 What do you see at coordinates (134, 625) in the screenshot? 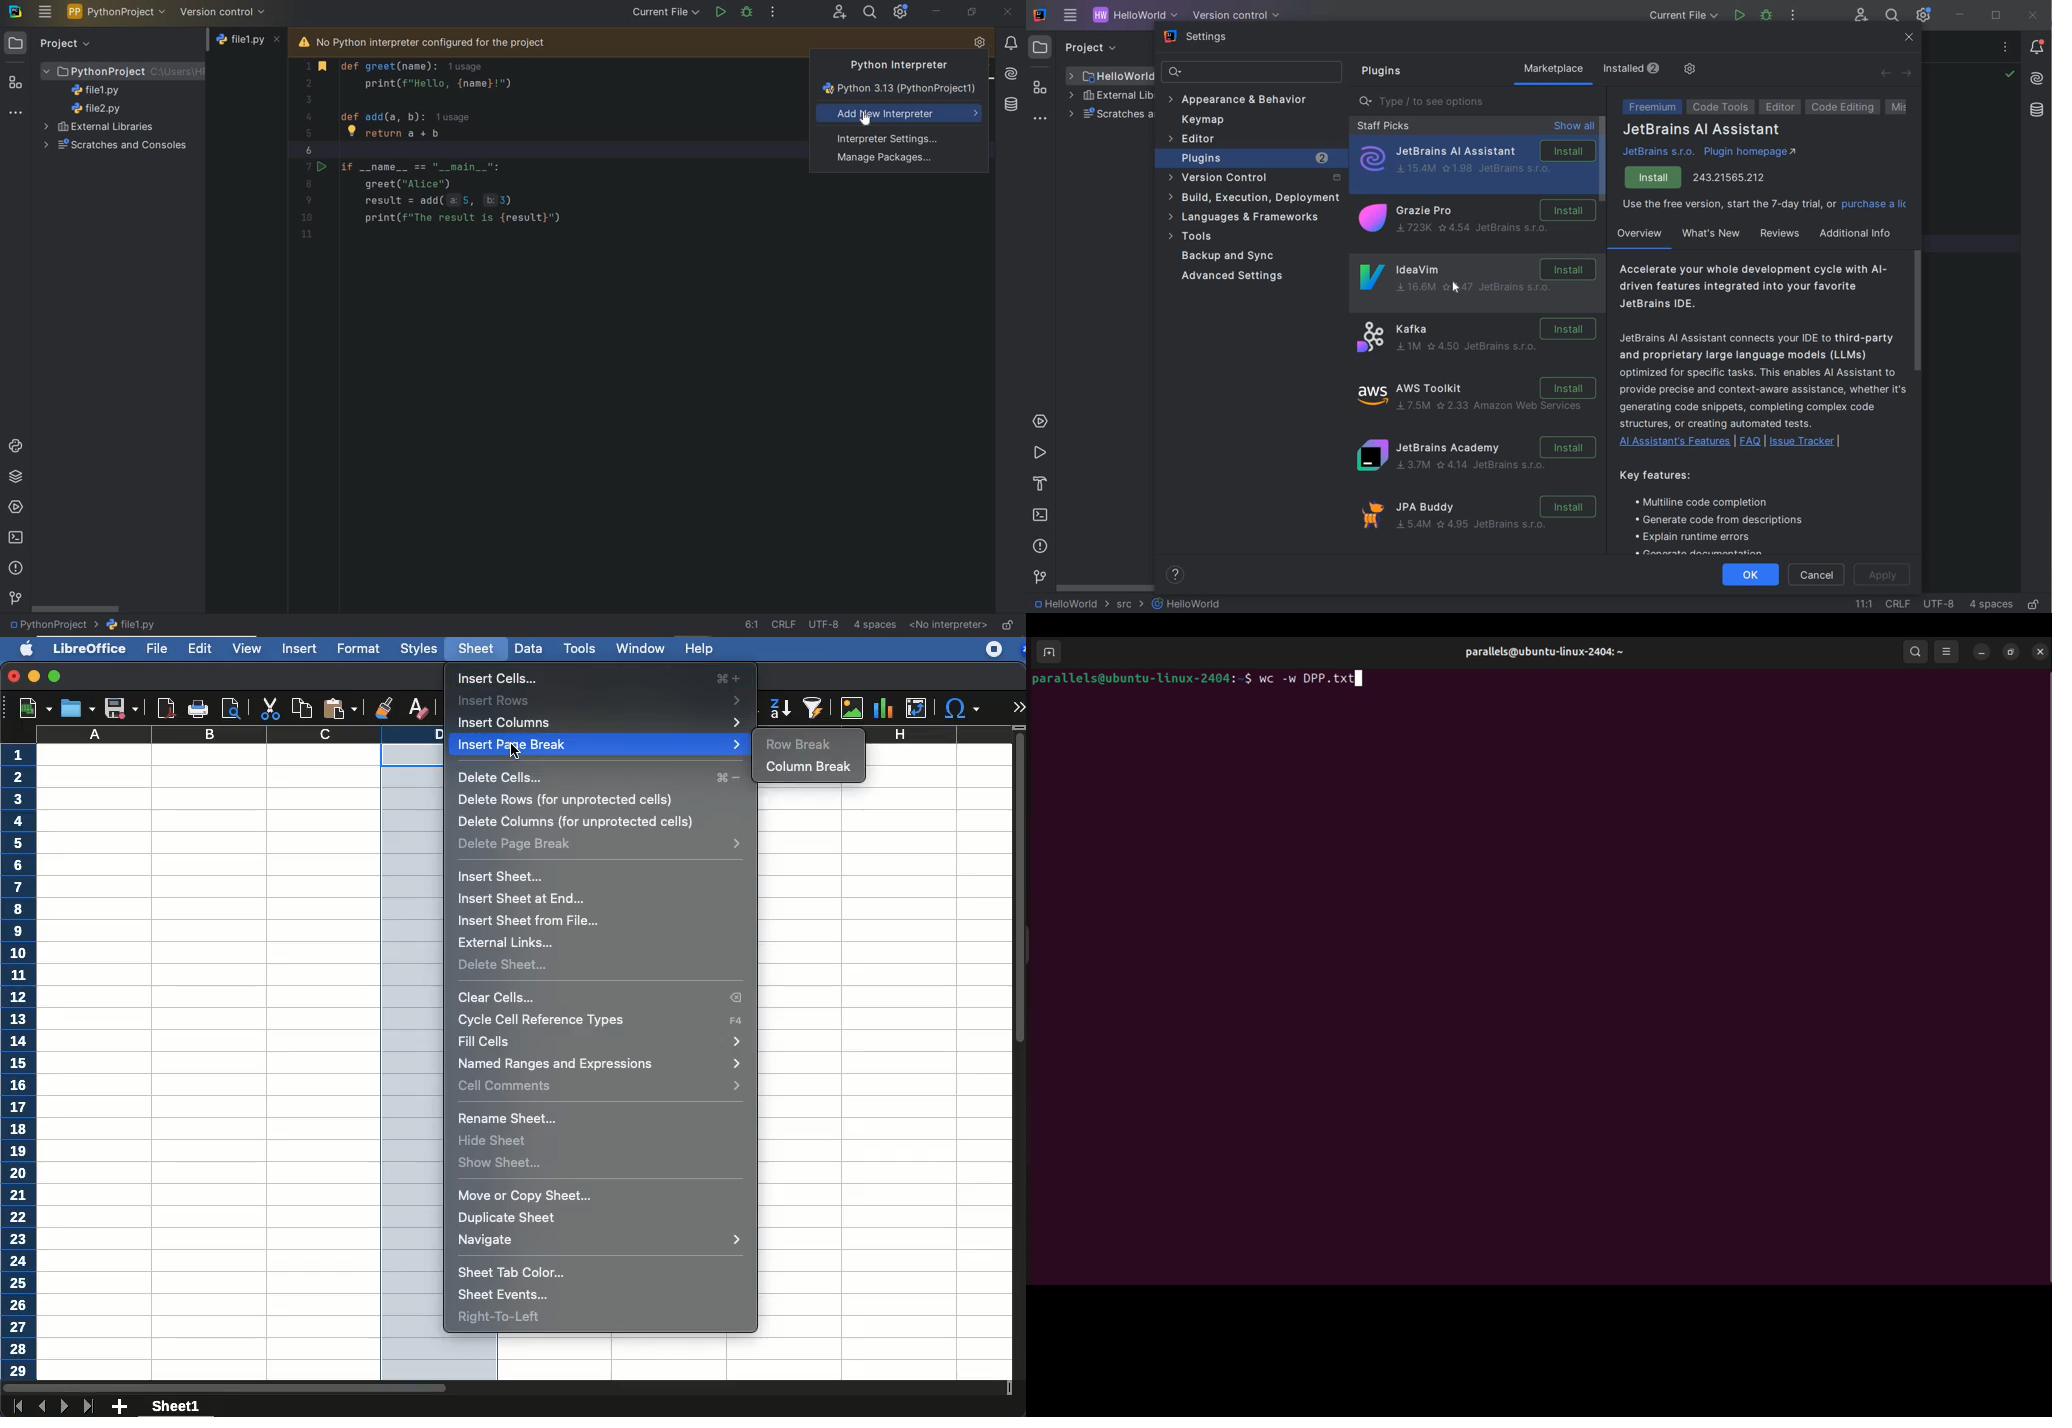
I see `file name` at bounding box center [134, 625].